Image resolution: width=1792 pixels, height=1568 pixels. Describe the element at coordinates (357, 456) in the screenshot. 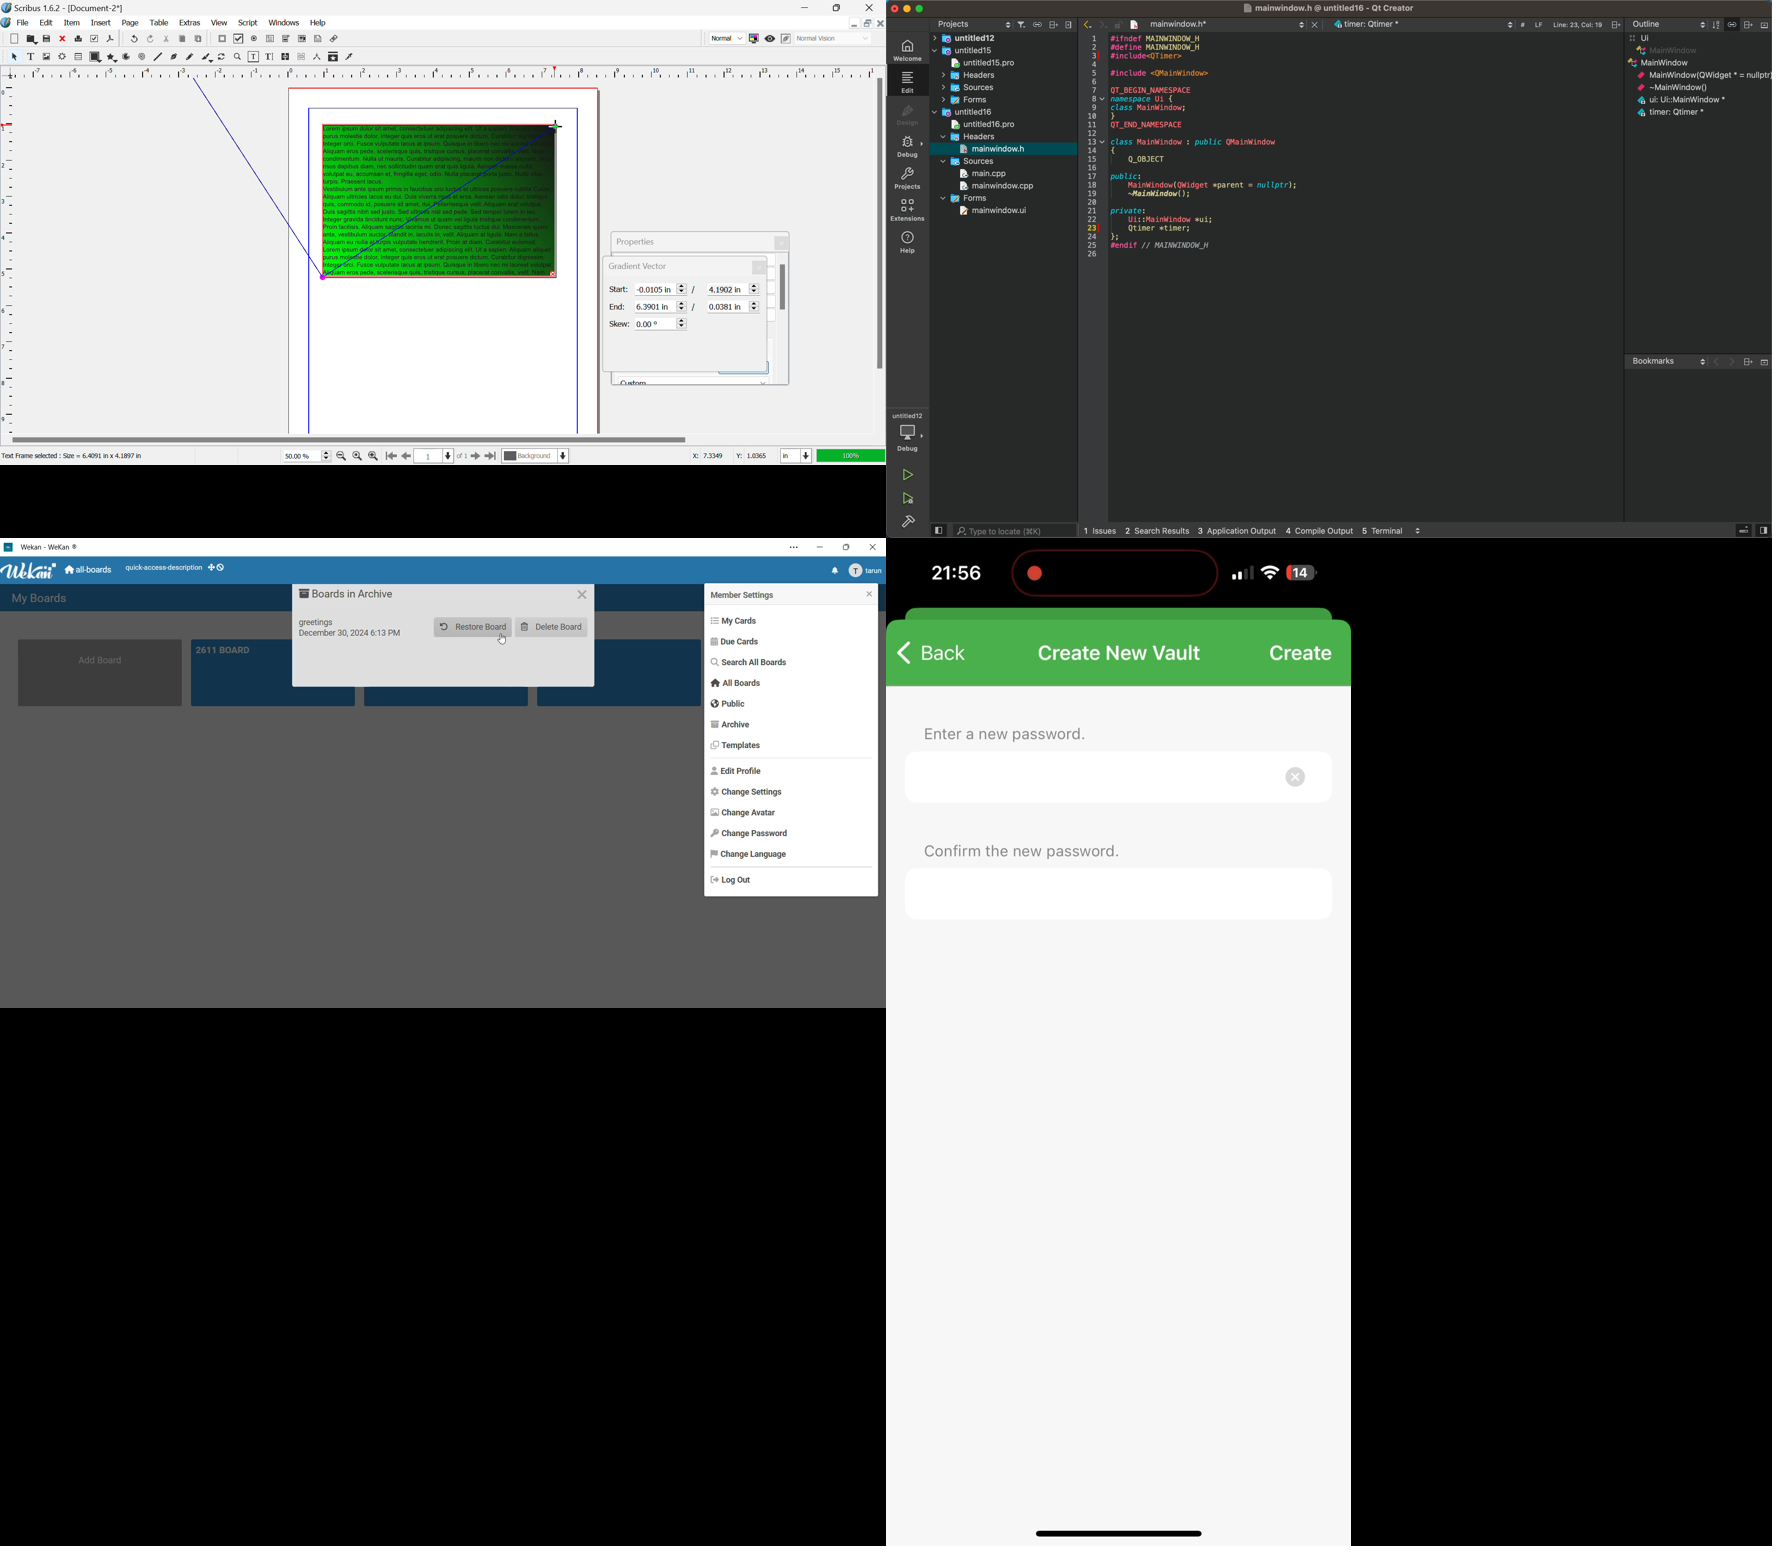

I see `Zoom to 100%` at that location.